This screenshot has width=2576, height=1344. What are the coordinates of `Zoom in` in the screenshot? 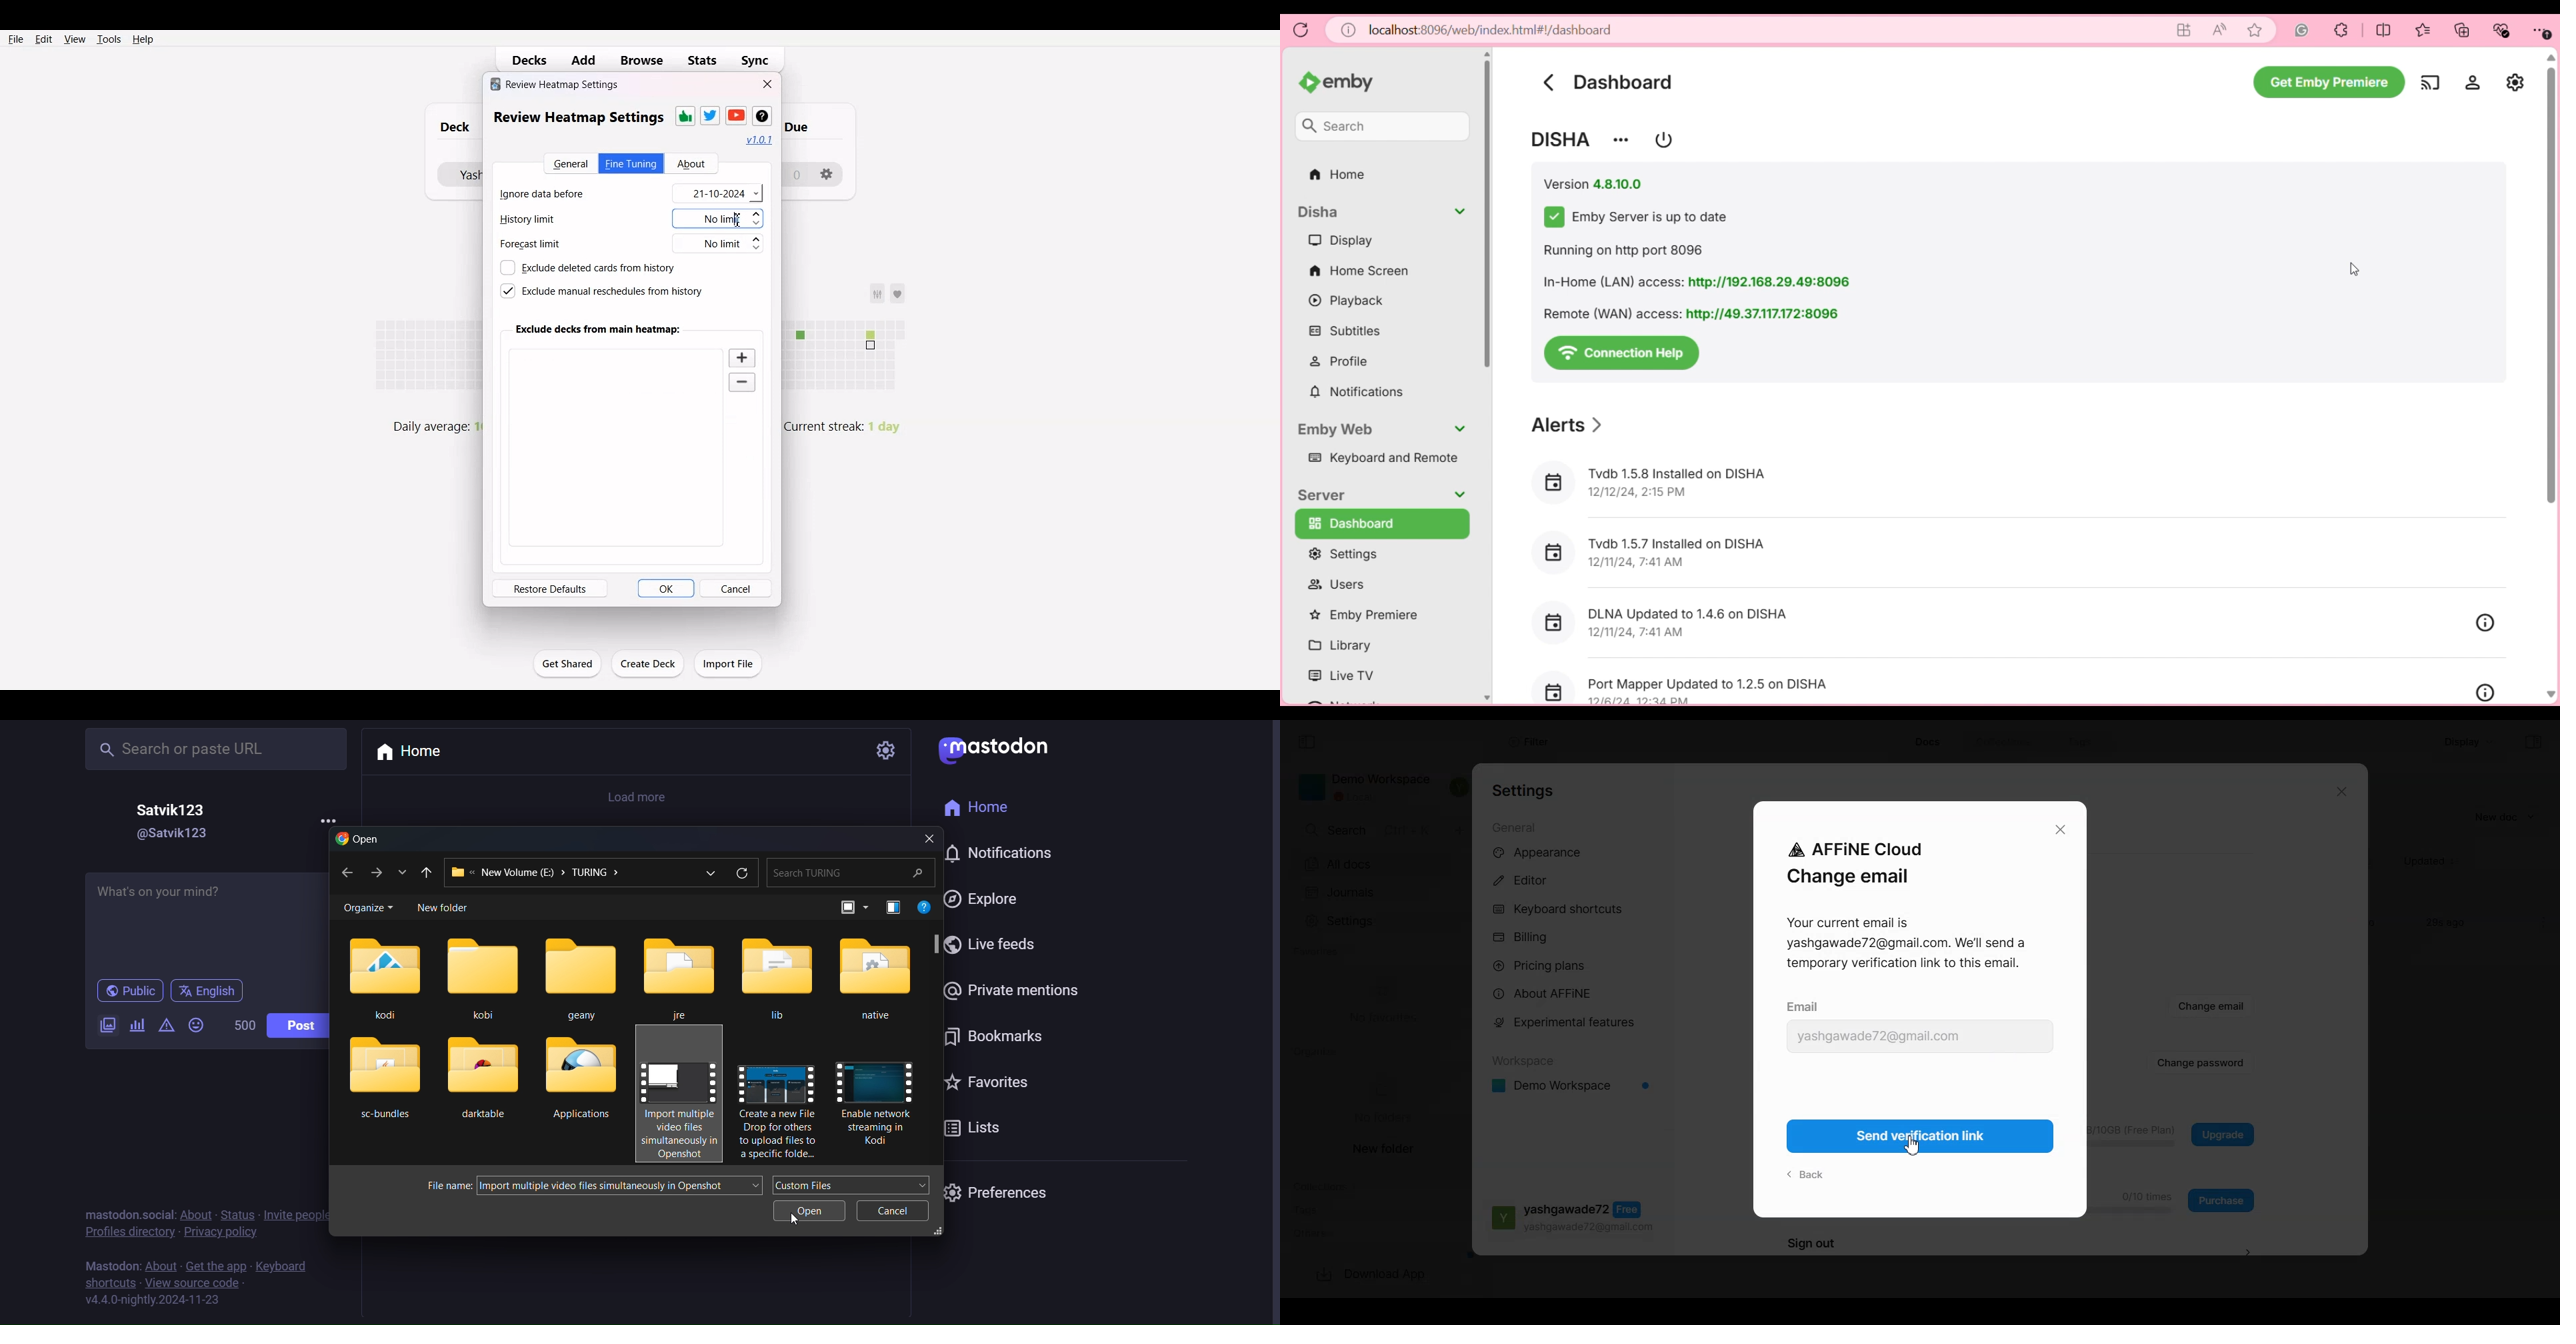 It's located at (743, 357).